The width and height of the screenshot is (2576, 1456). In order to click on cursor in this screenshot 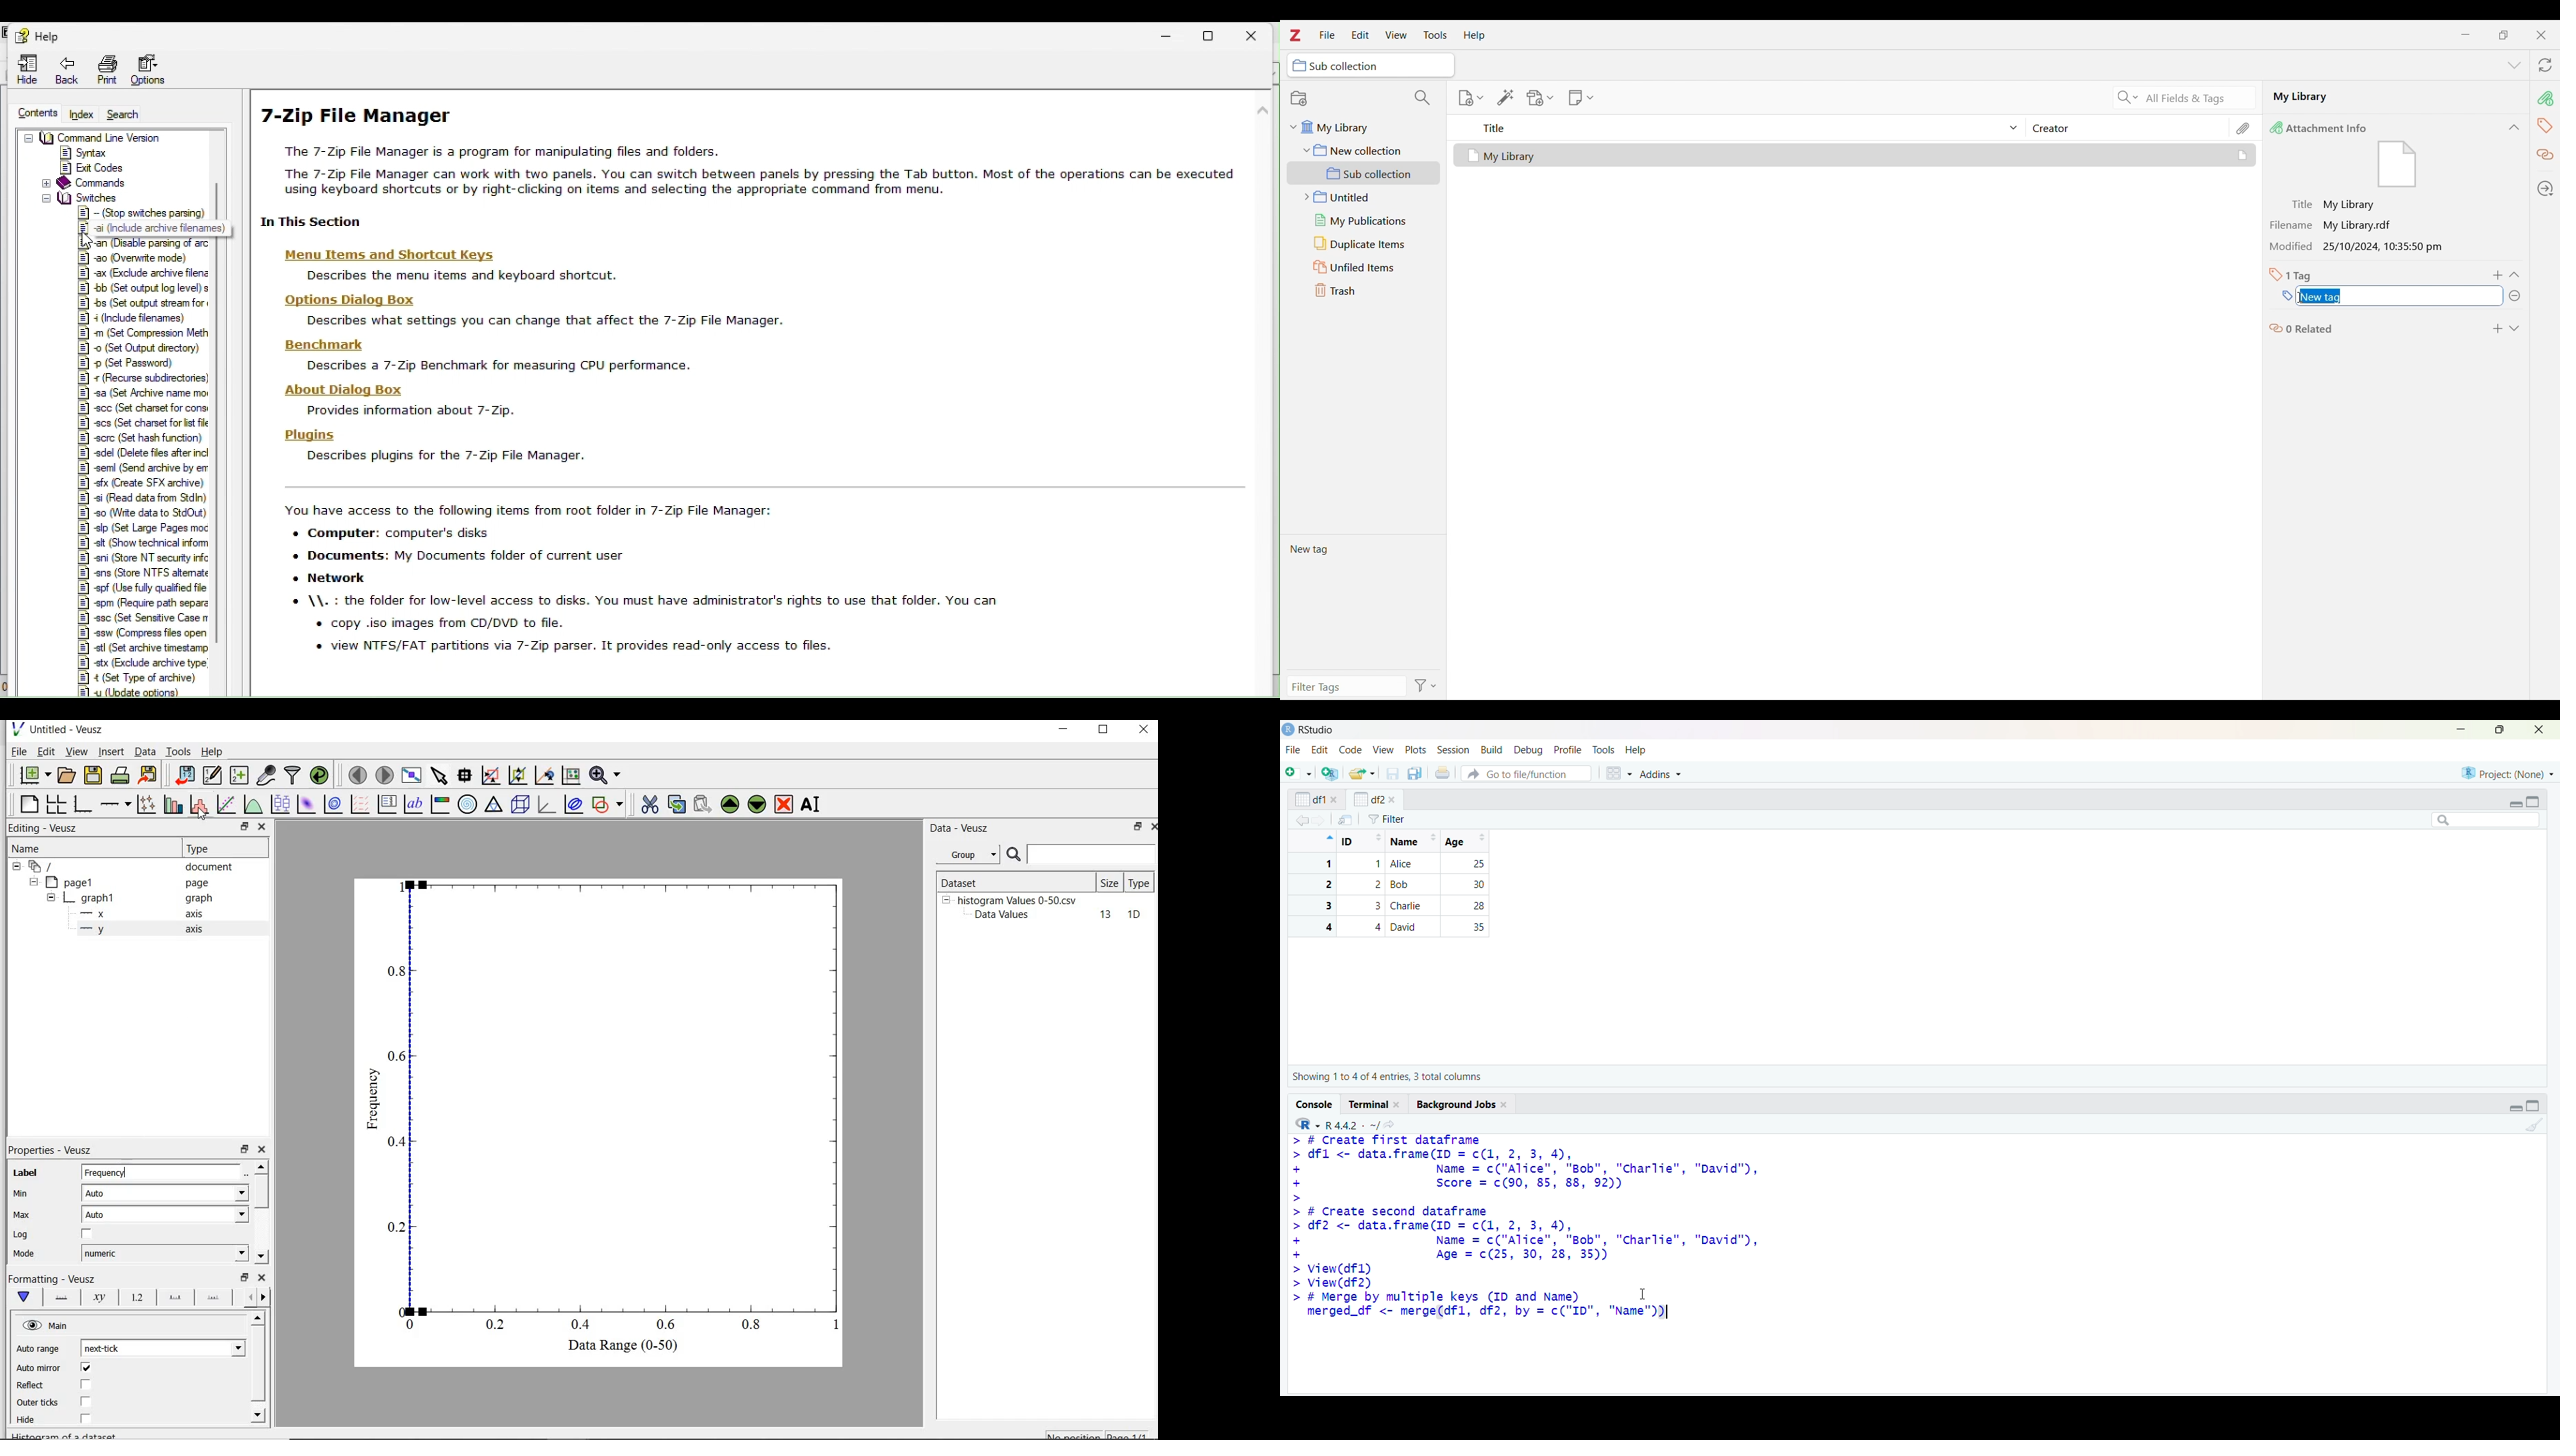, I will do `click(201, 814)`.